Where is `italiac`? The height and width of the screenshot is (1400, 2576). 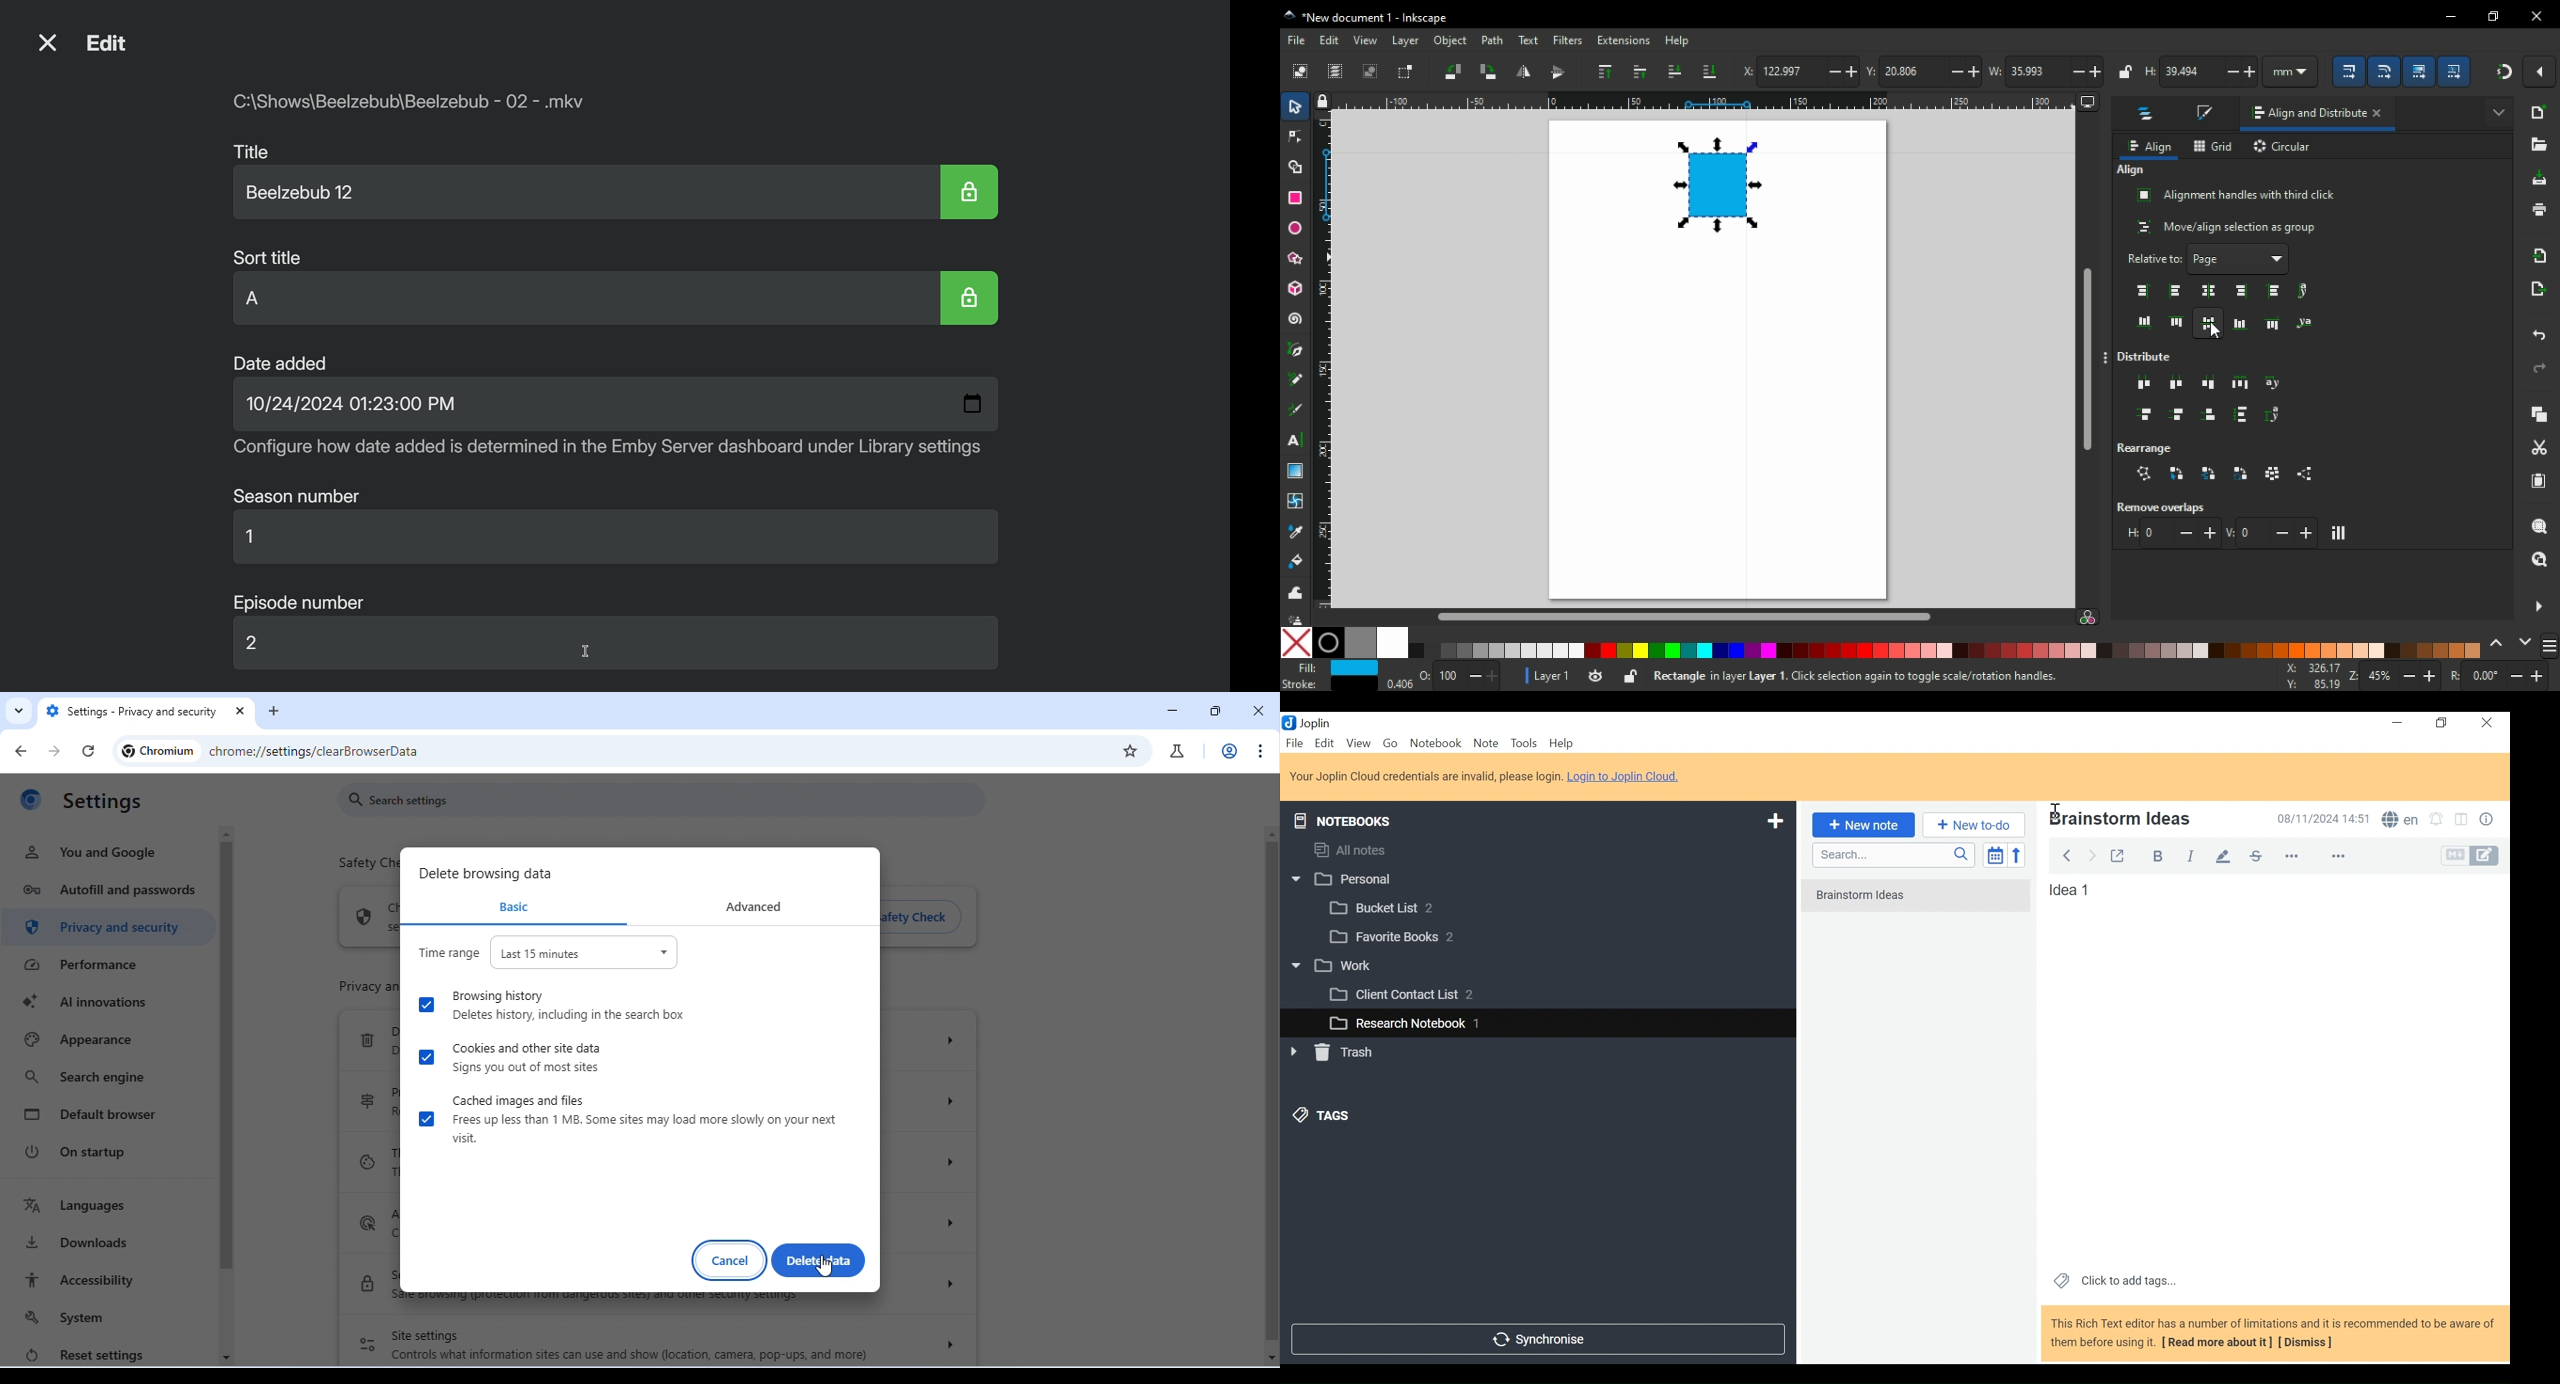 italiac is located at coordinates (2192, 855).